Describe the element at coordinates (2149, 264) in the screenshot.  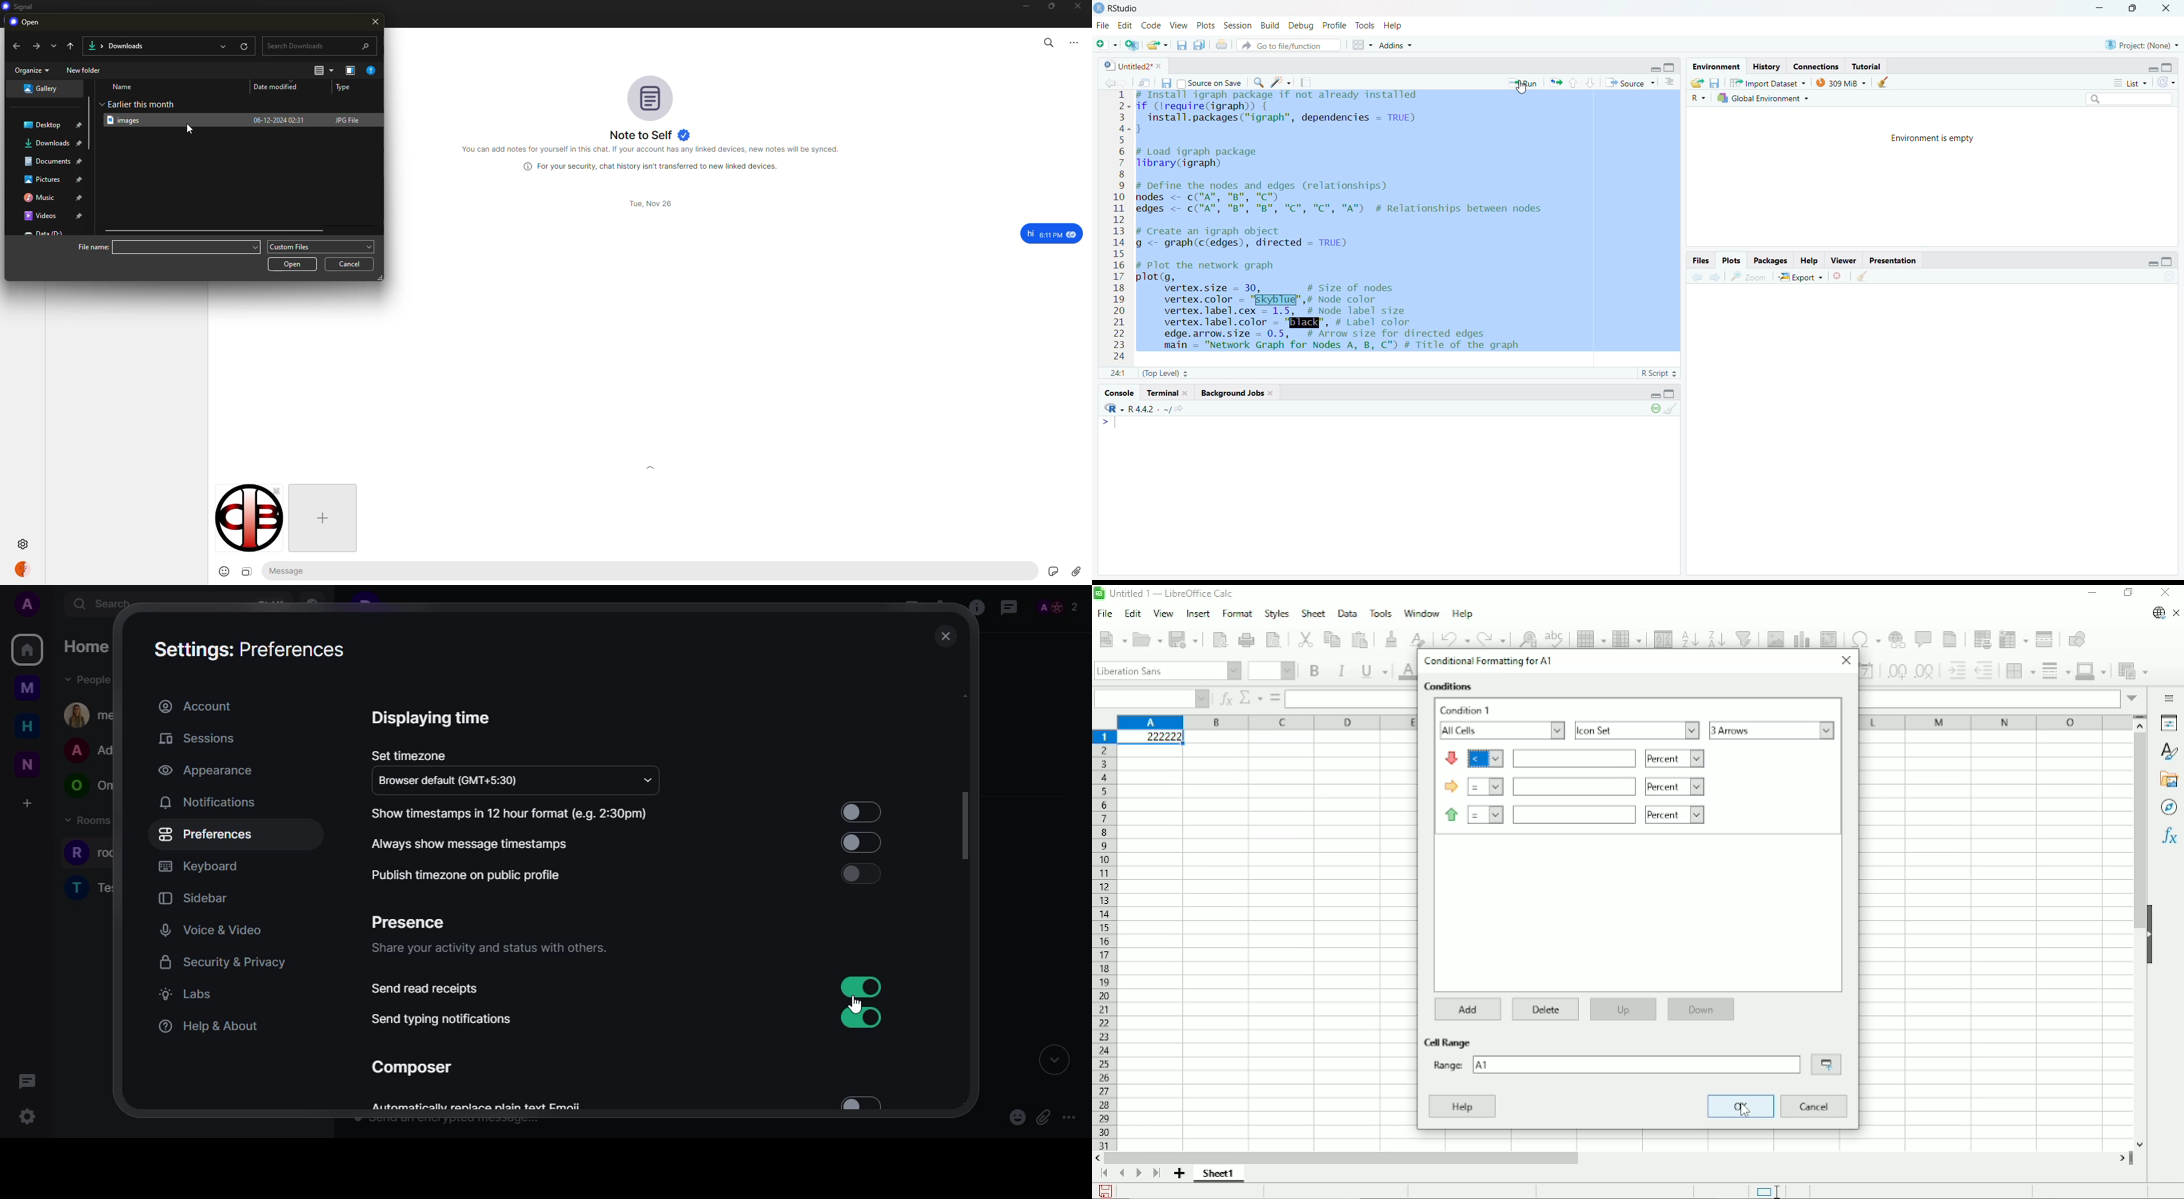
I see `minimise` at that location.